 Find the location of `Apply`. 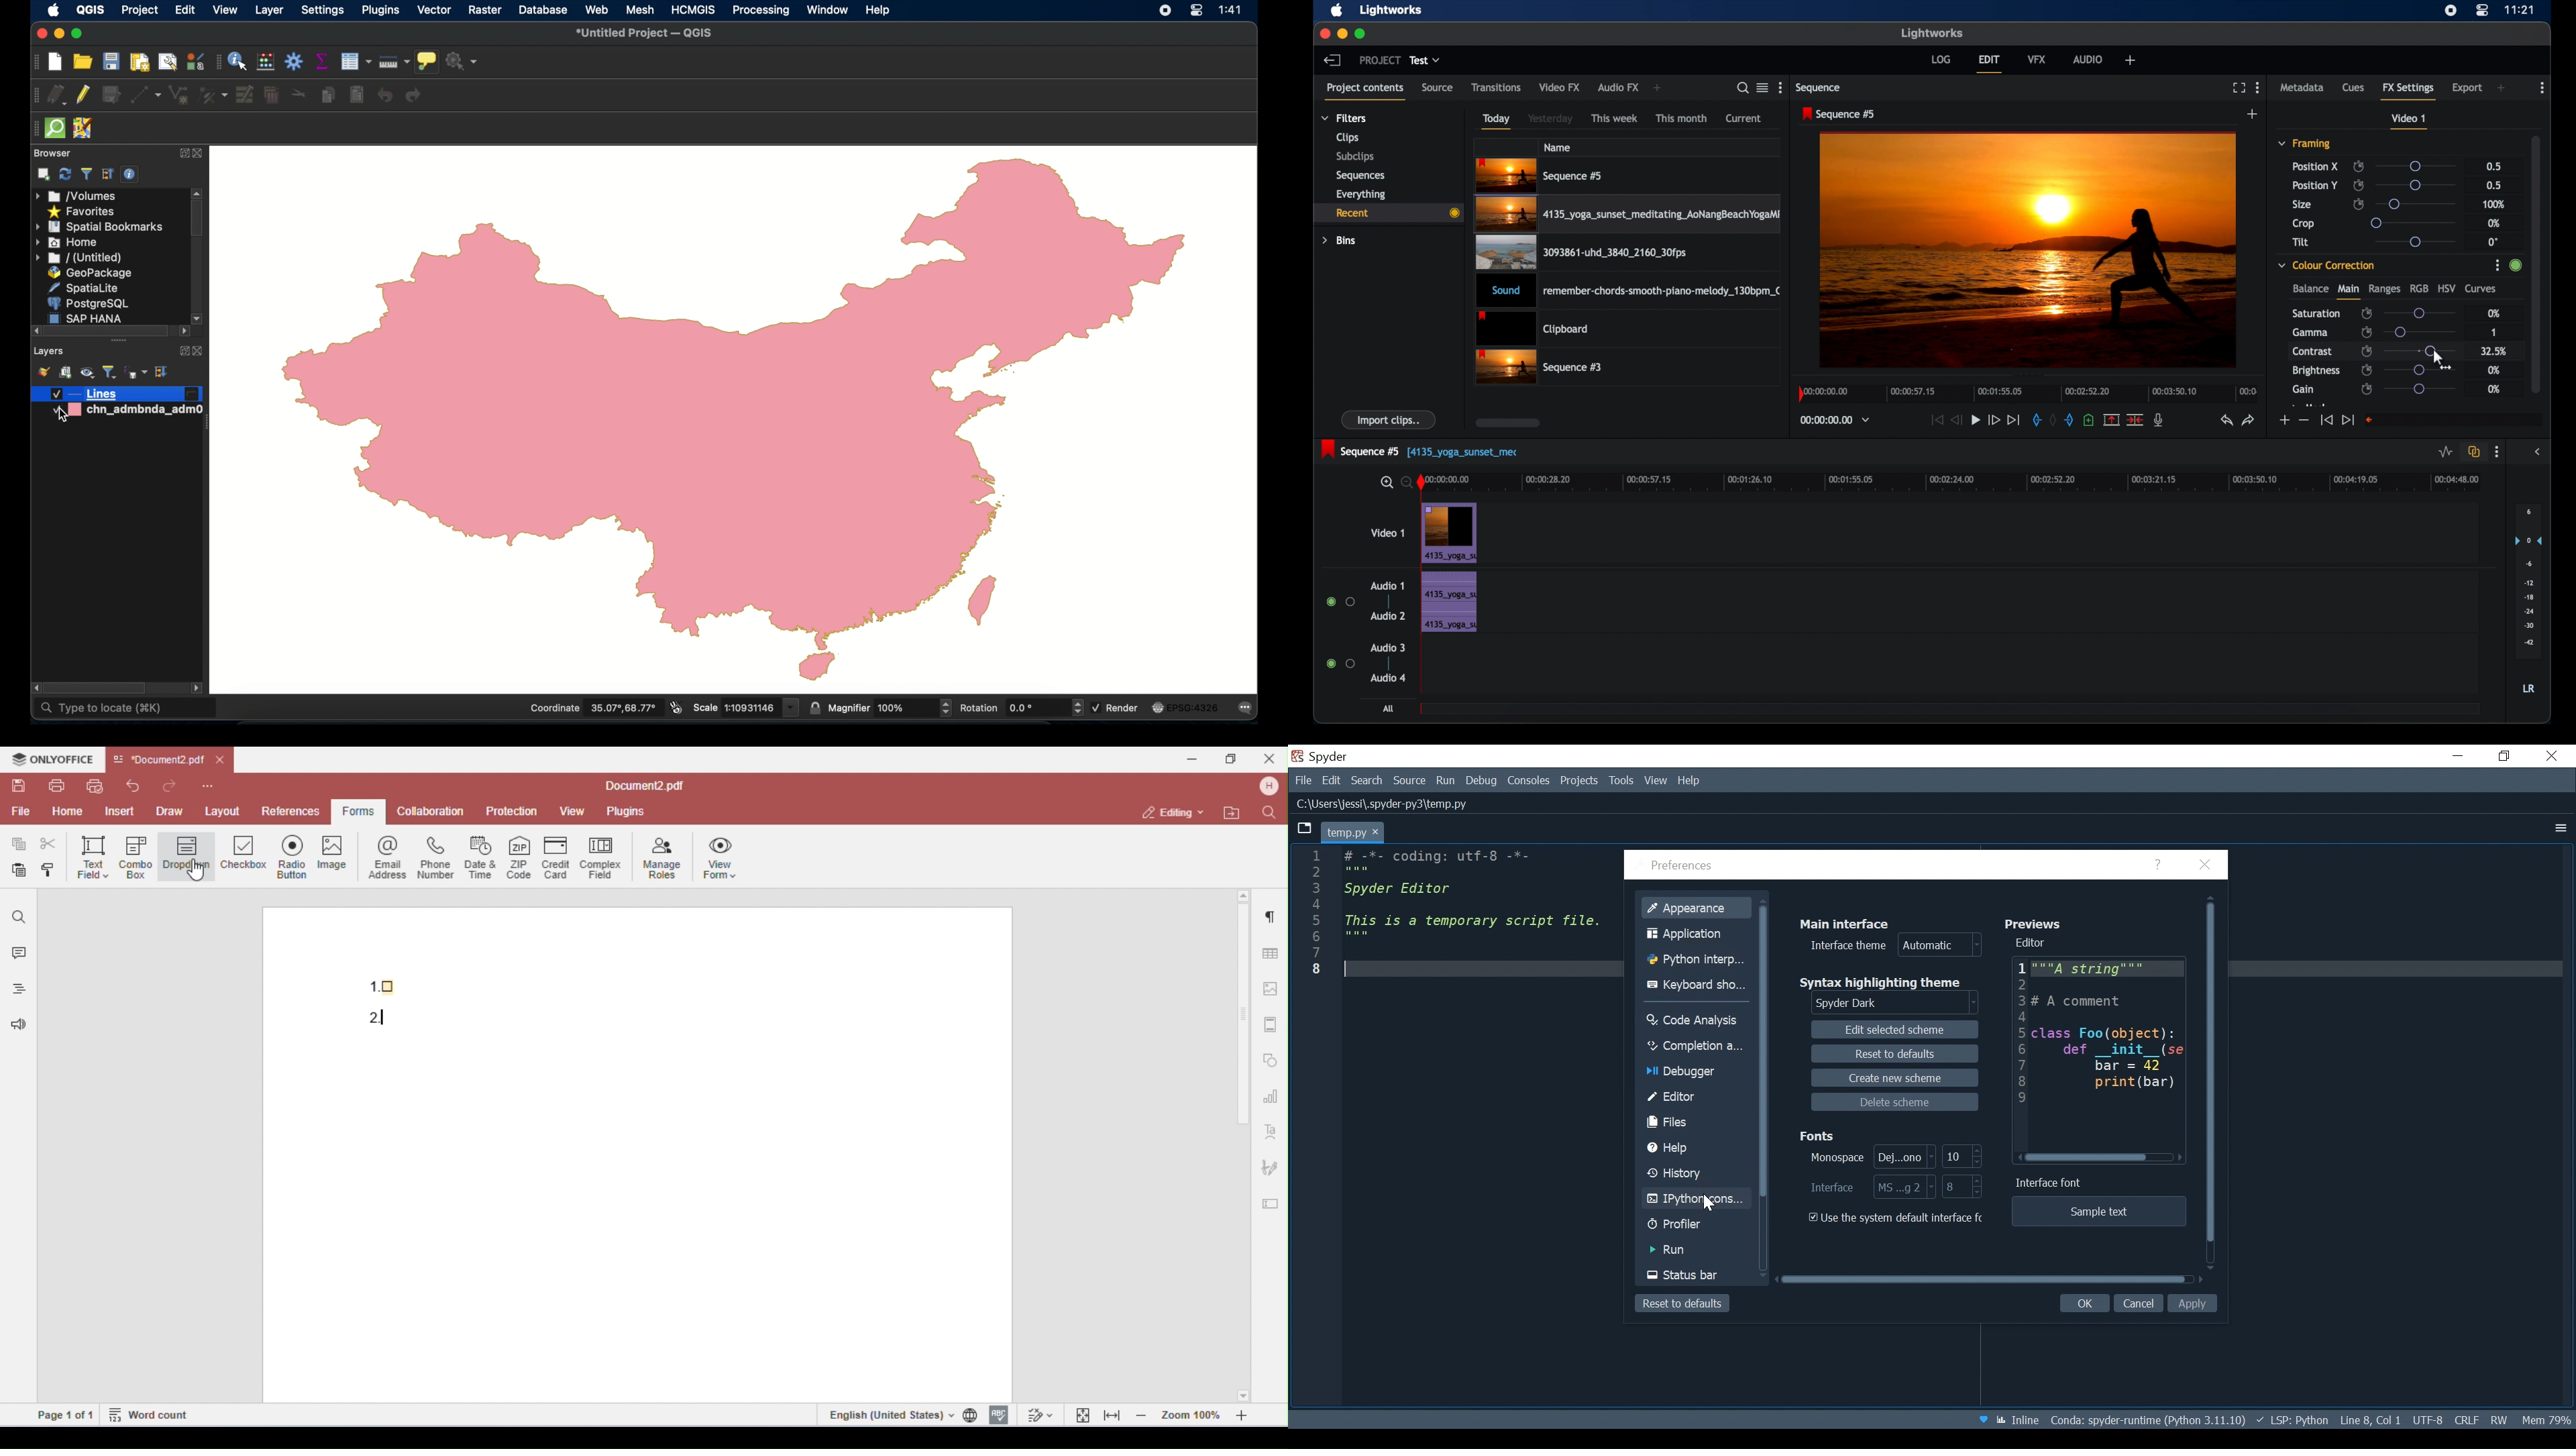

Apply is located at coordinates (2194, 1304).